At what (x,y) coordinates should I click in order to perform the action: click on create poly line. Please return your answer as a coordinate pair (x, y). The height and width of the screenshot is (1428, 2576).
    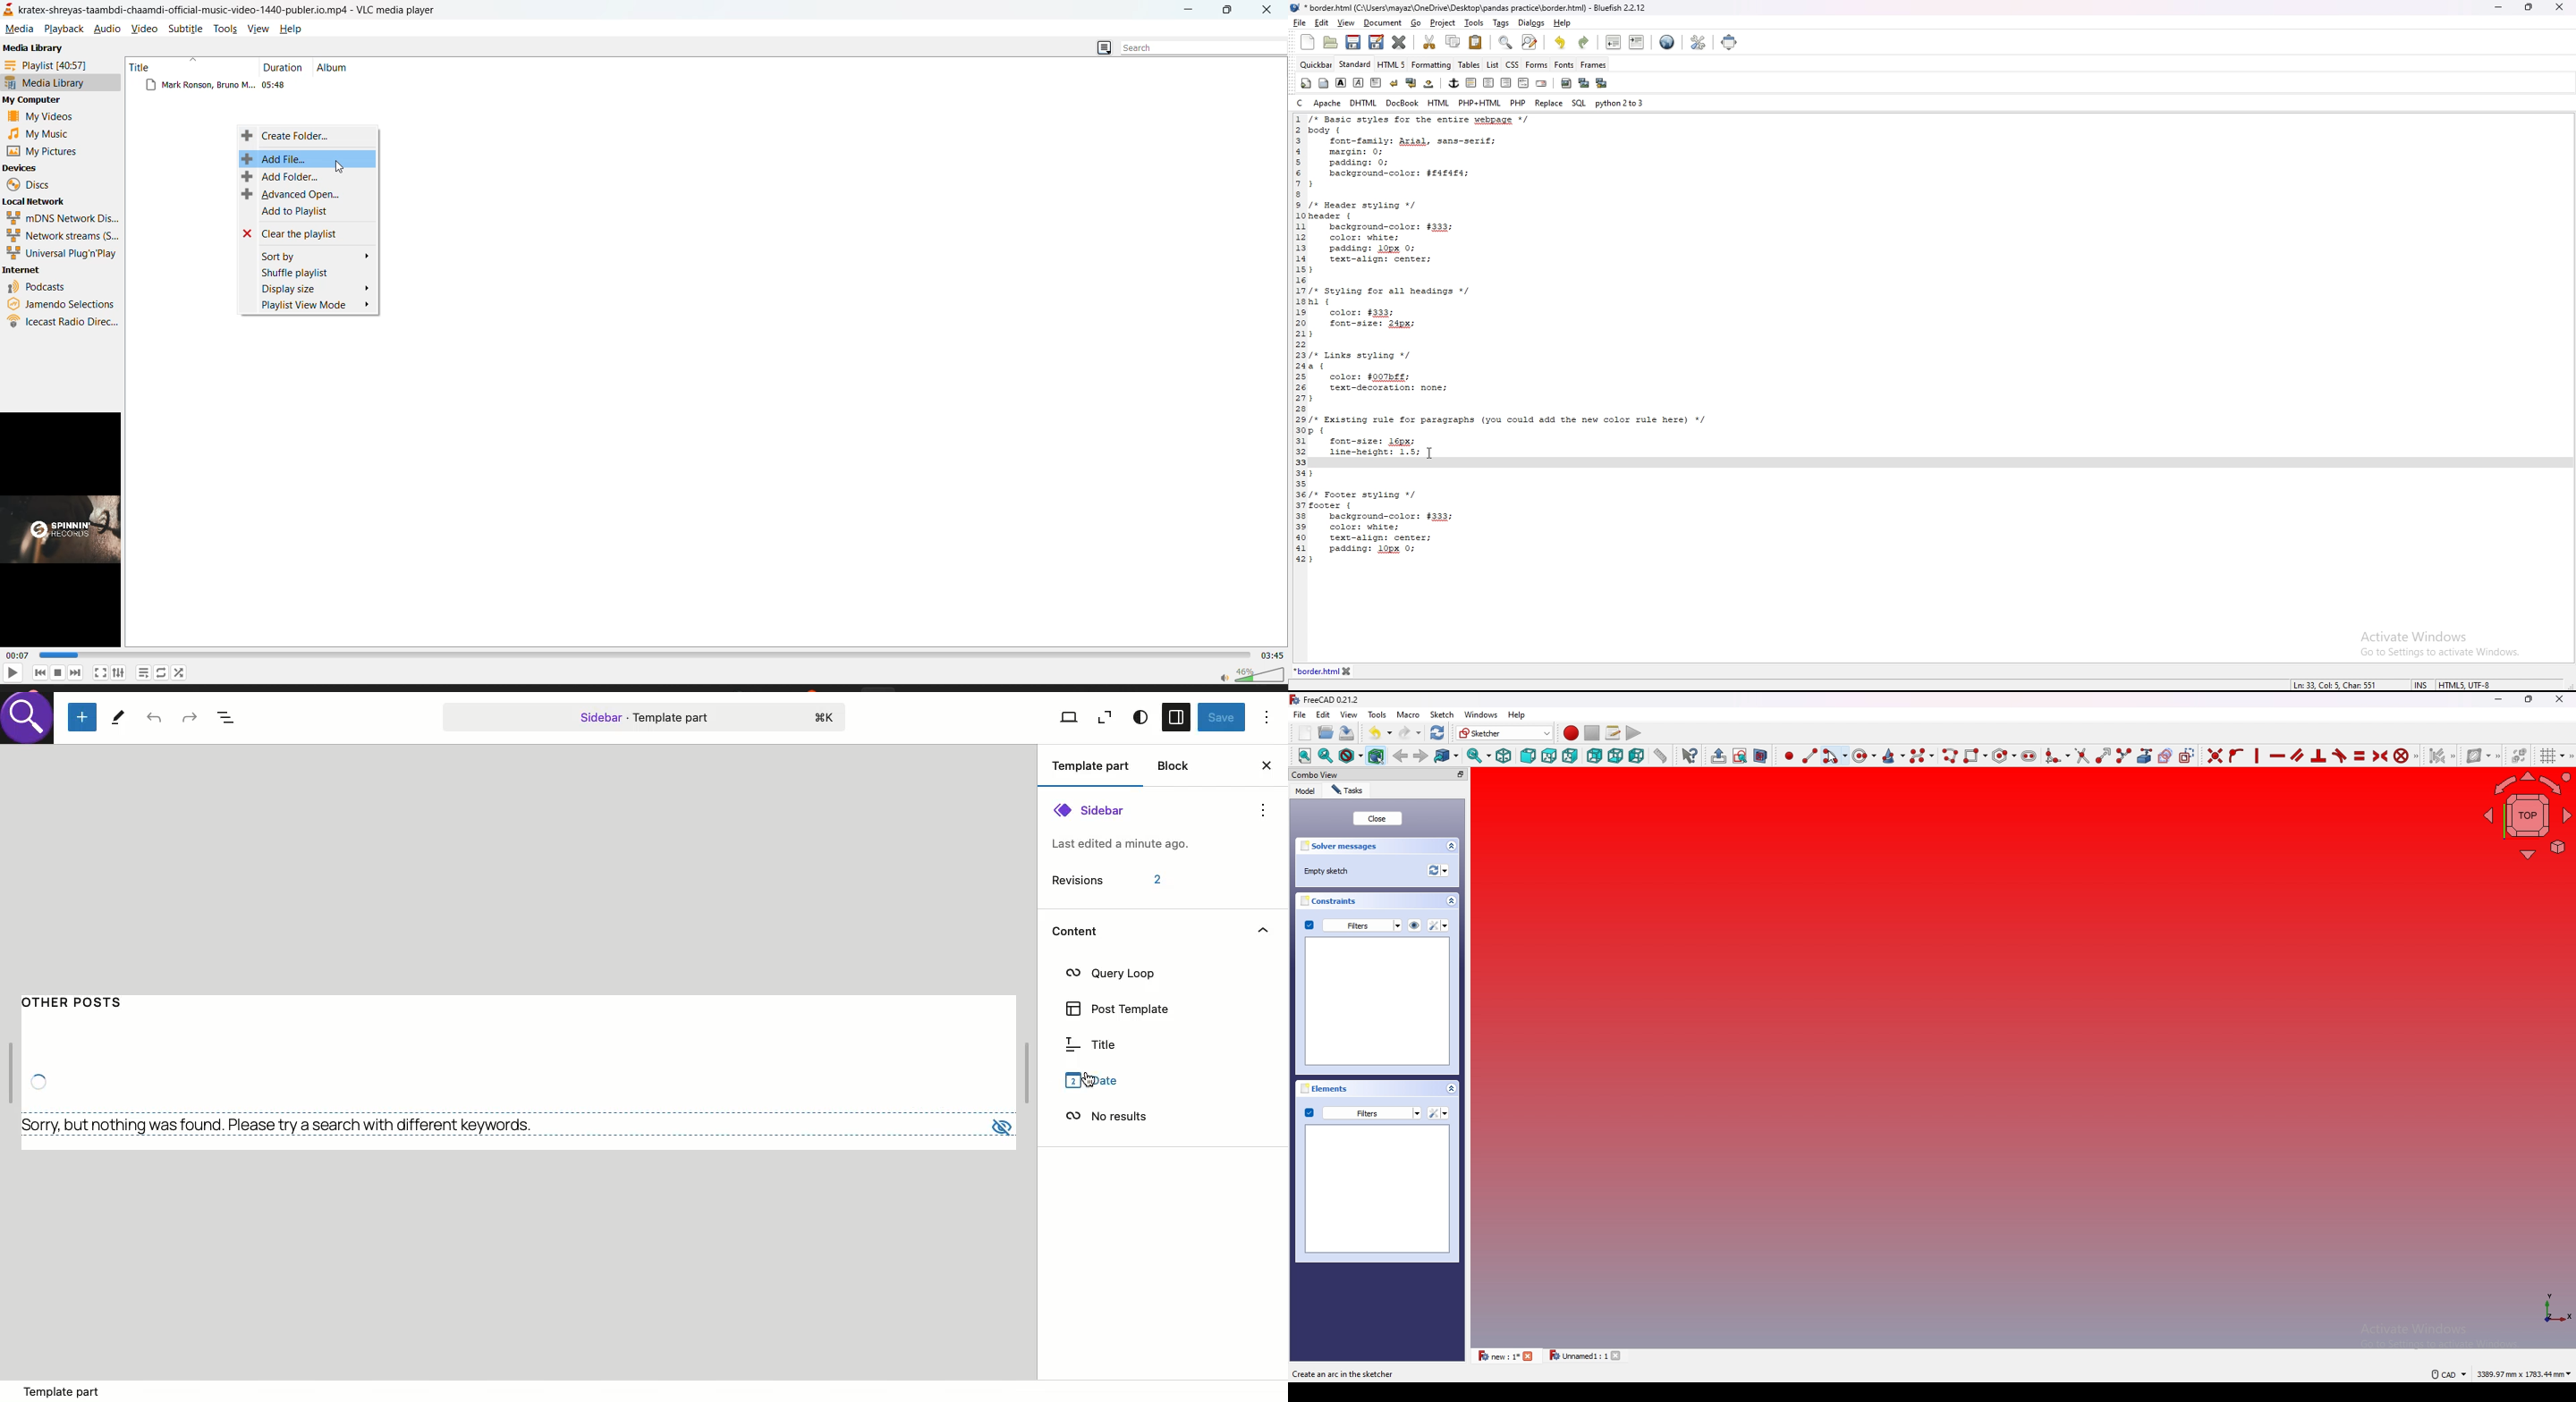
    Looking at the image, I should click on (1949, 756).